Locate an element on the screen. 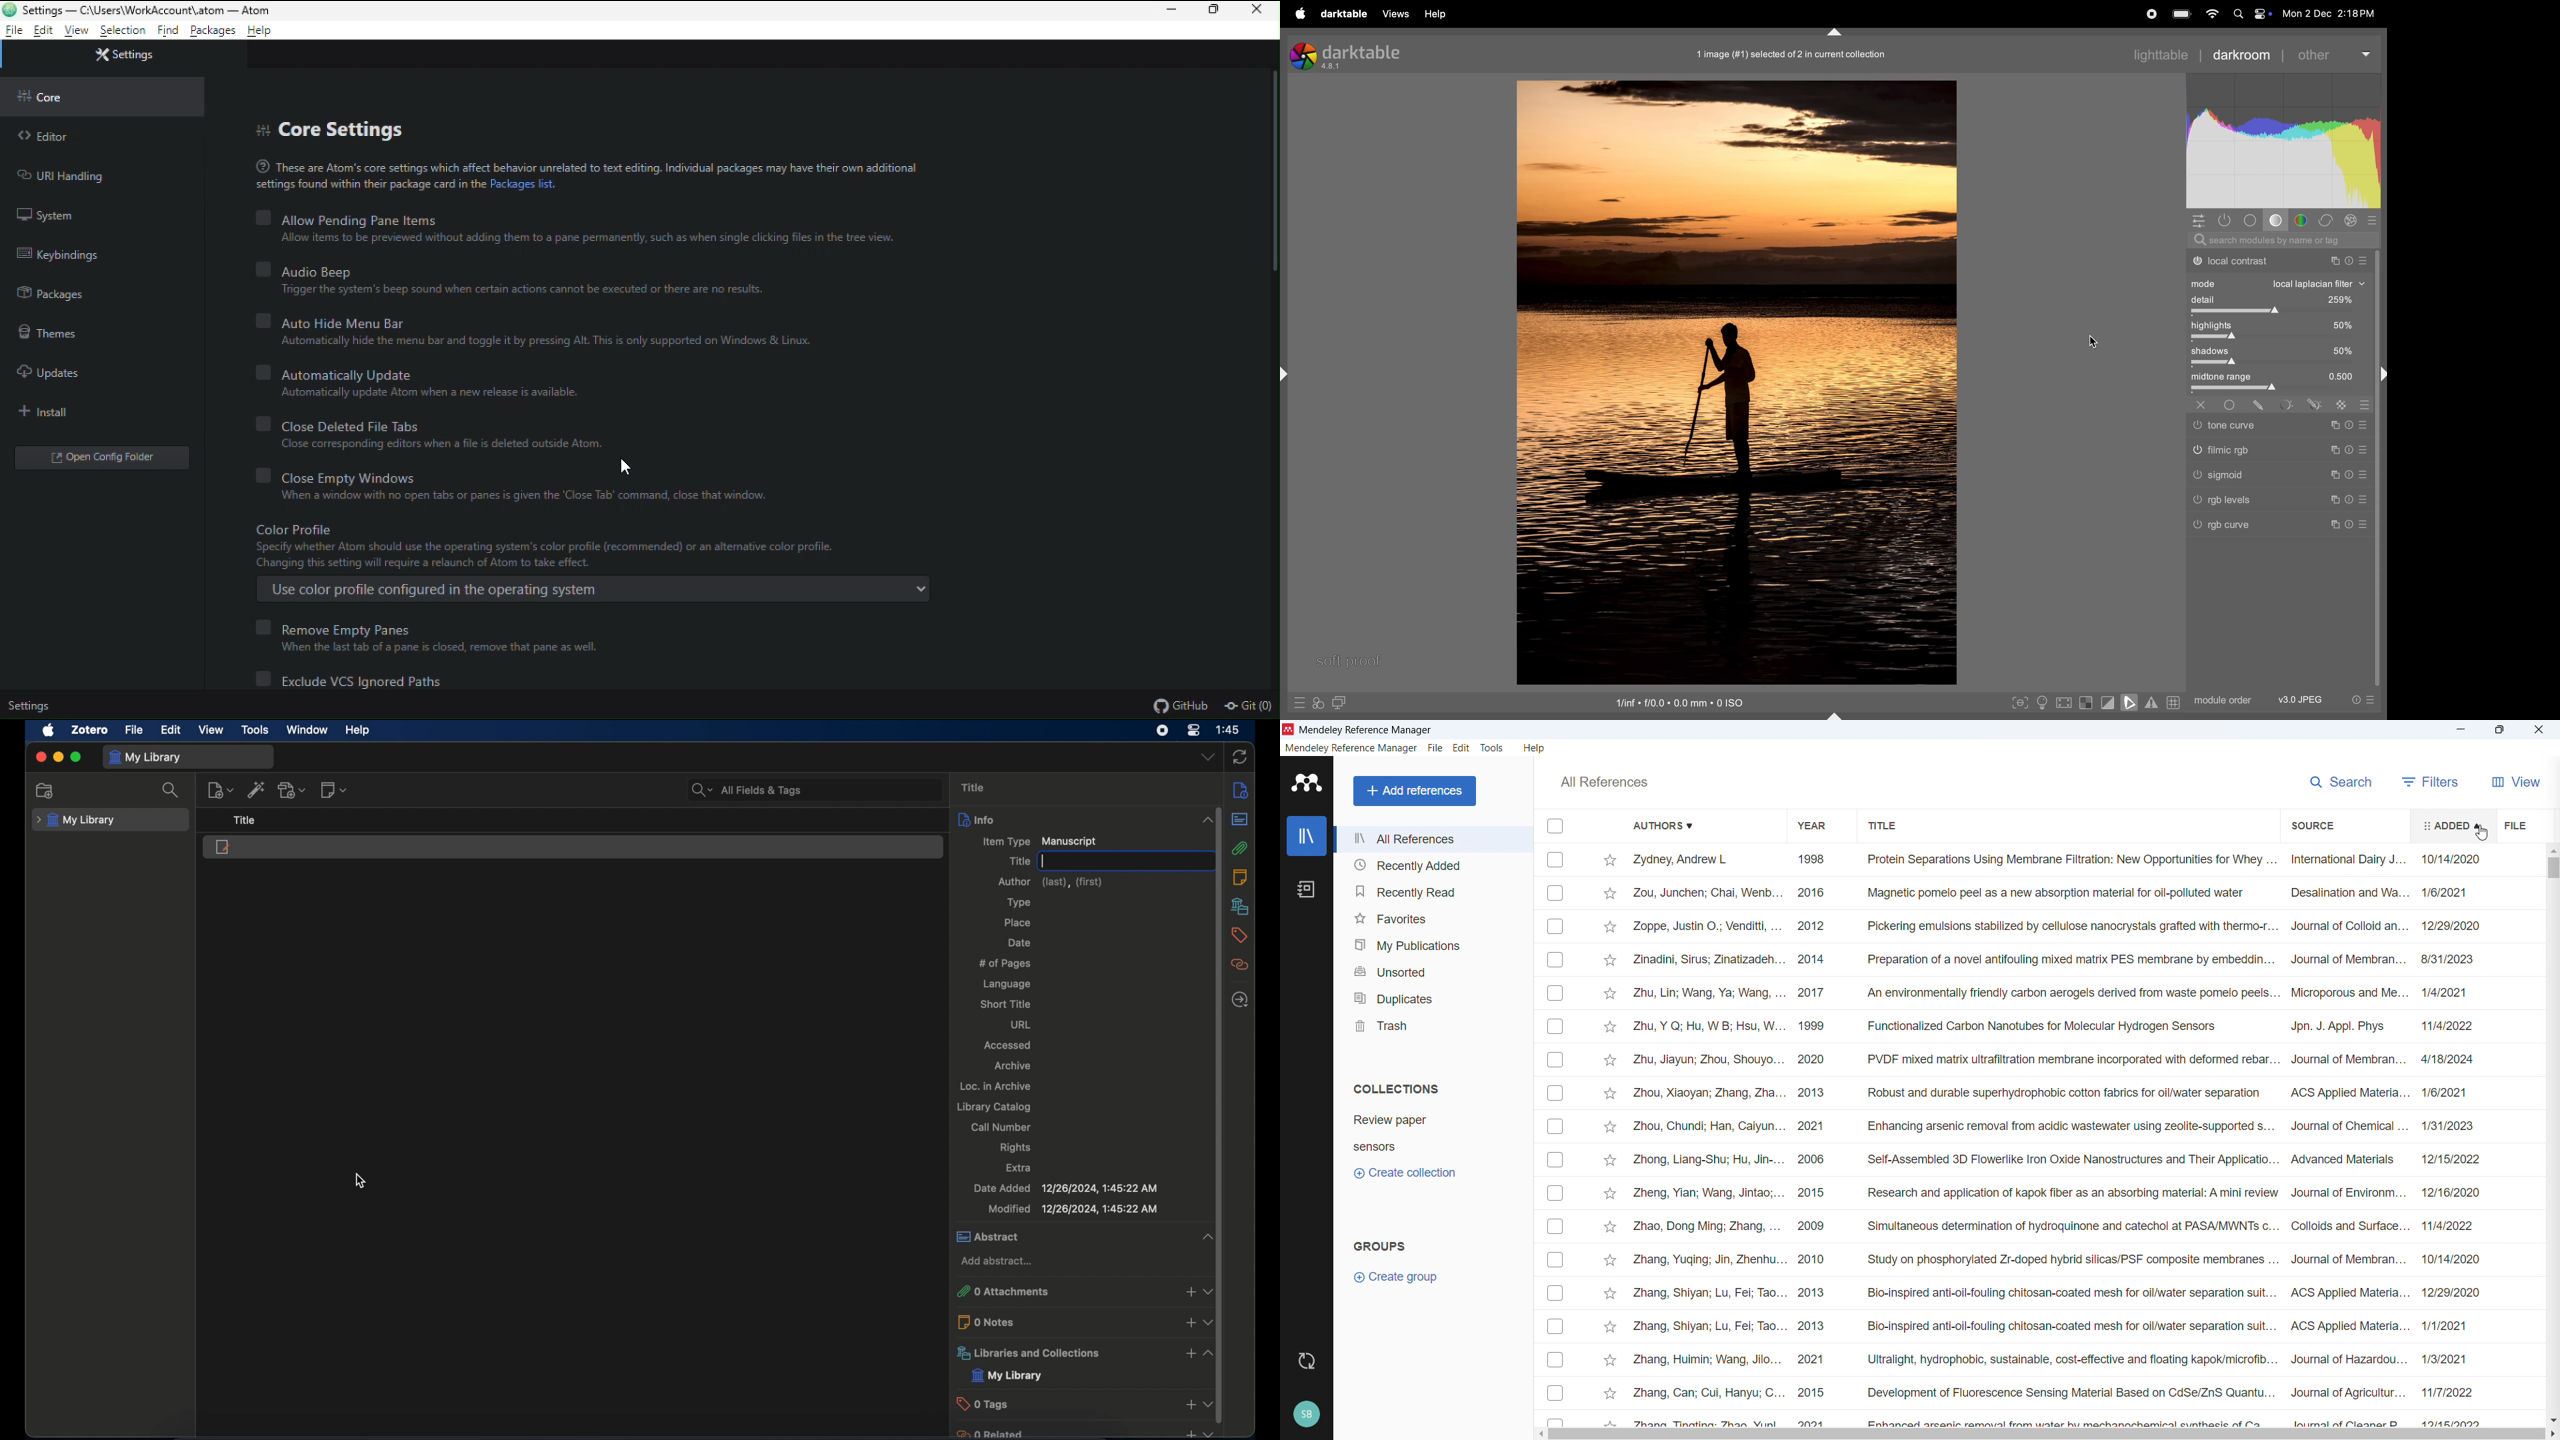  Auto hide menu bar is located at coordinates (541, 329).